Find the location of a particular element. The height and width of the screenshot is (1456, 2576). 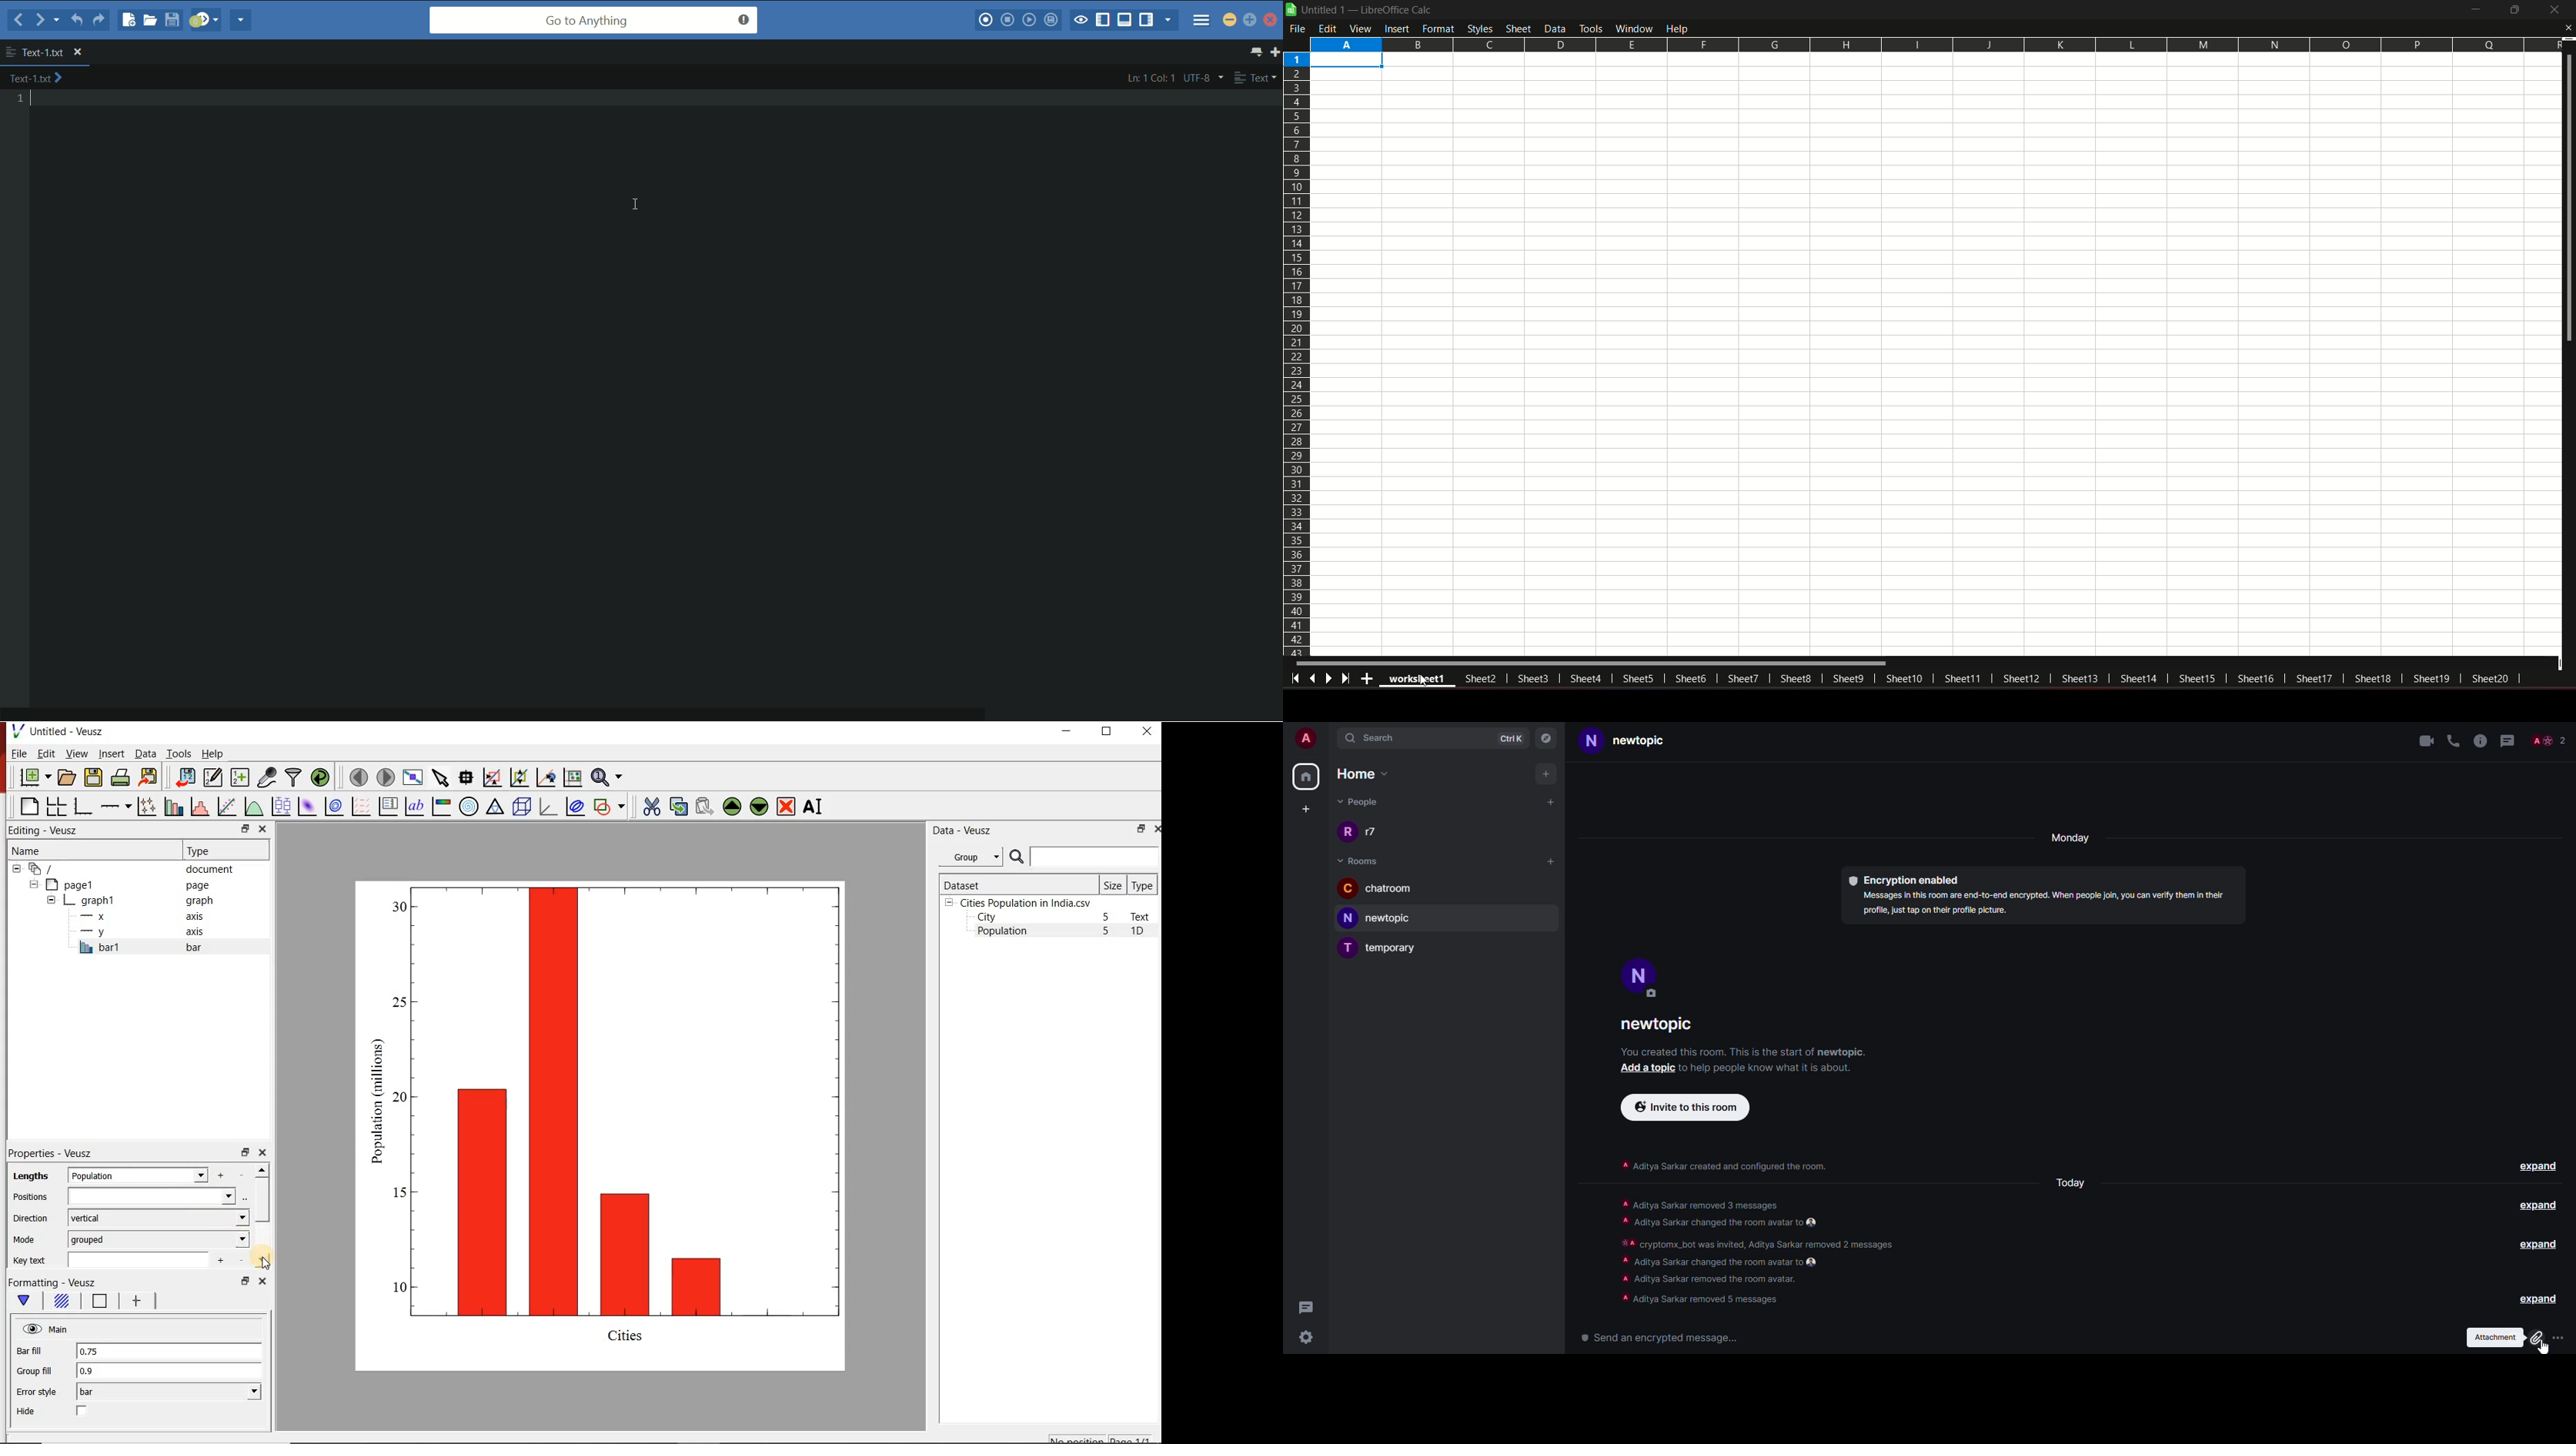

show all tab is located at coordinates (1258, 52).